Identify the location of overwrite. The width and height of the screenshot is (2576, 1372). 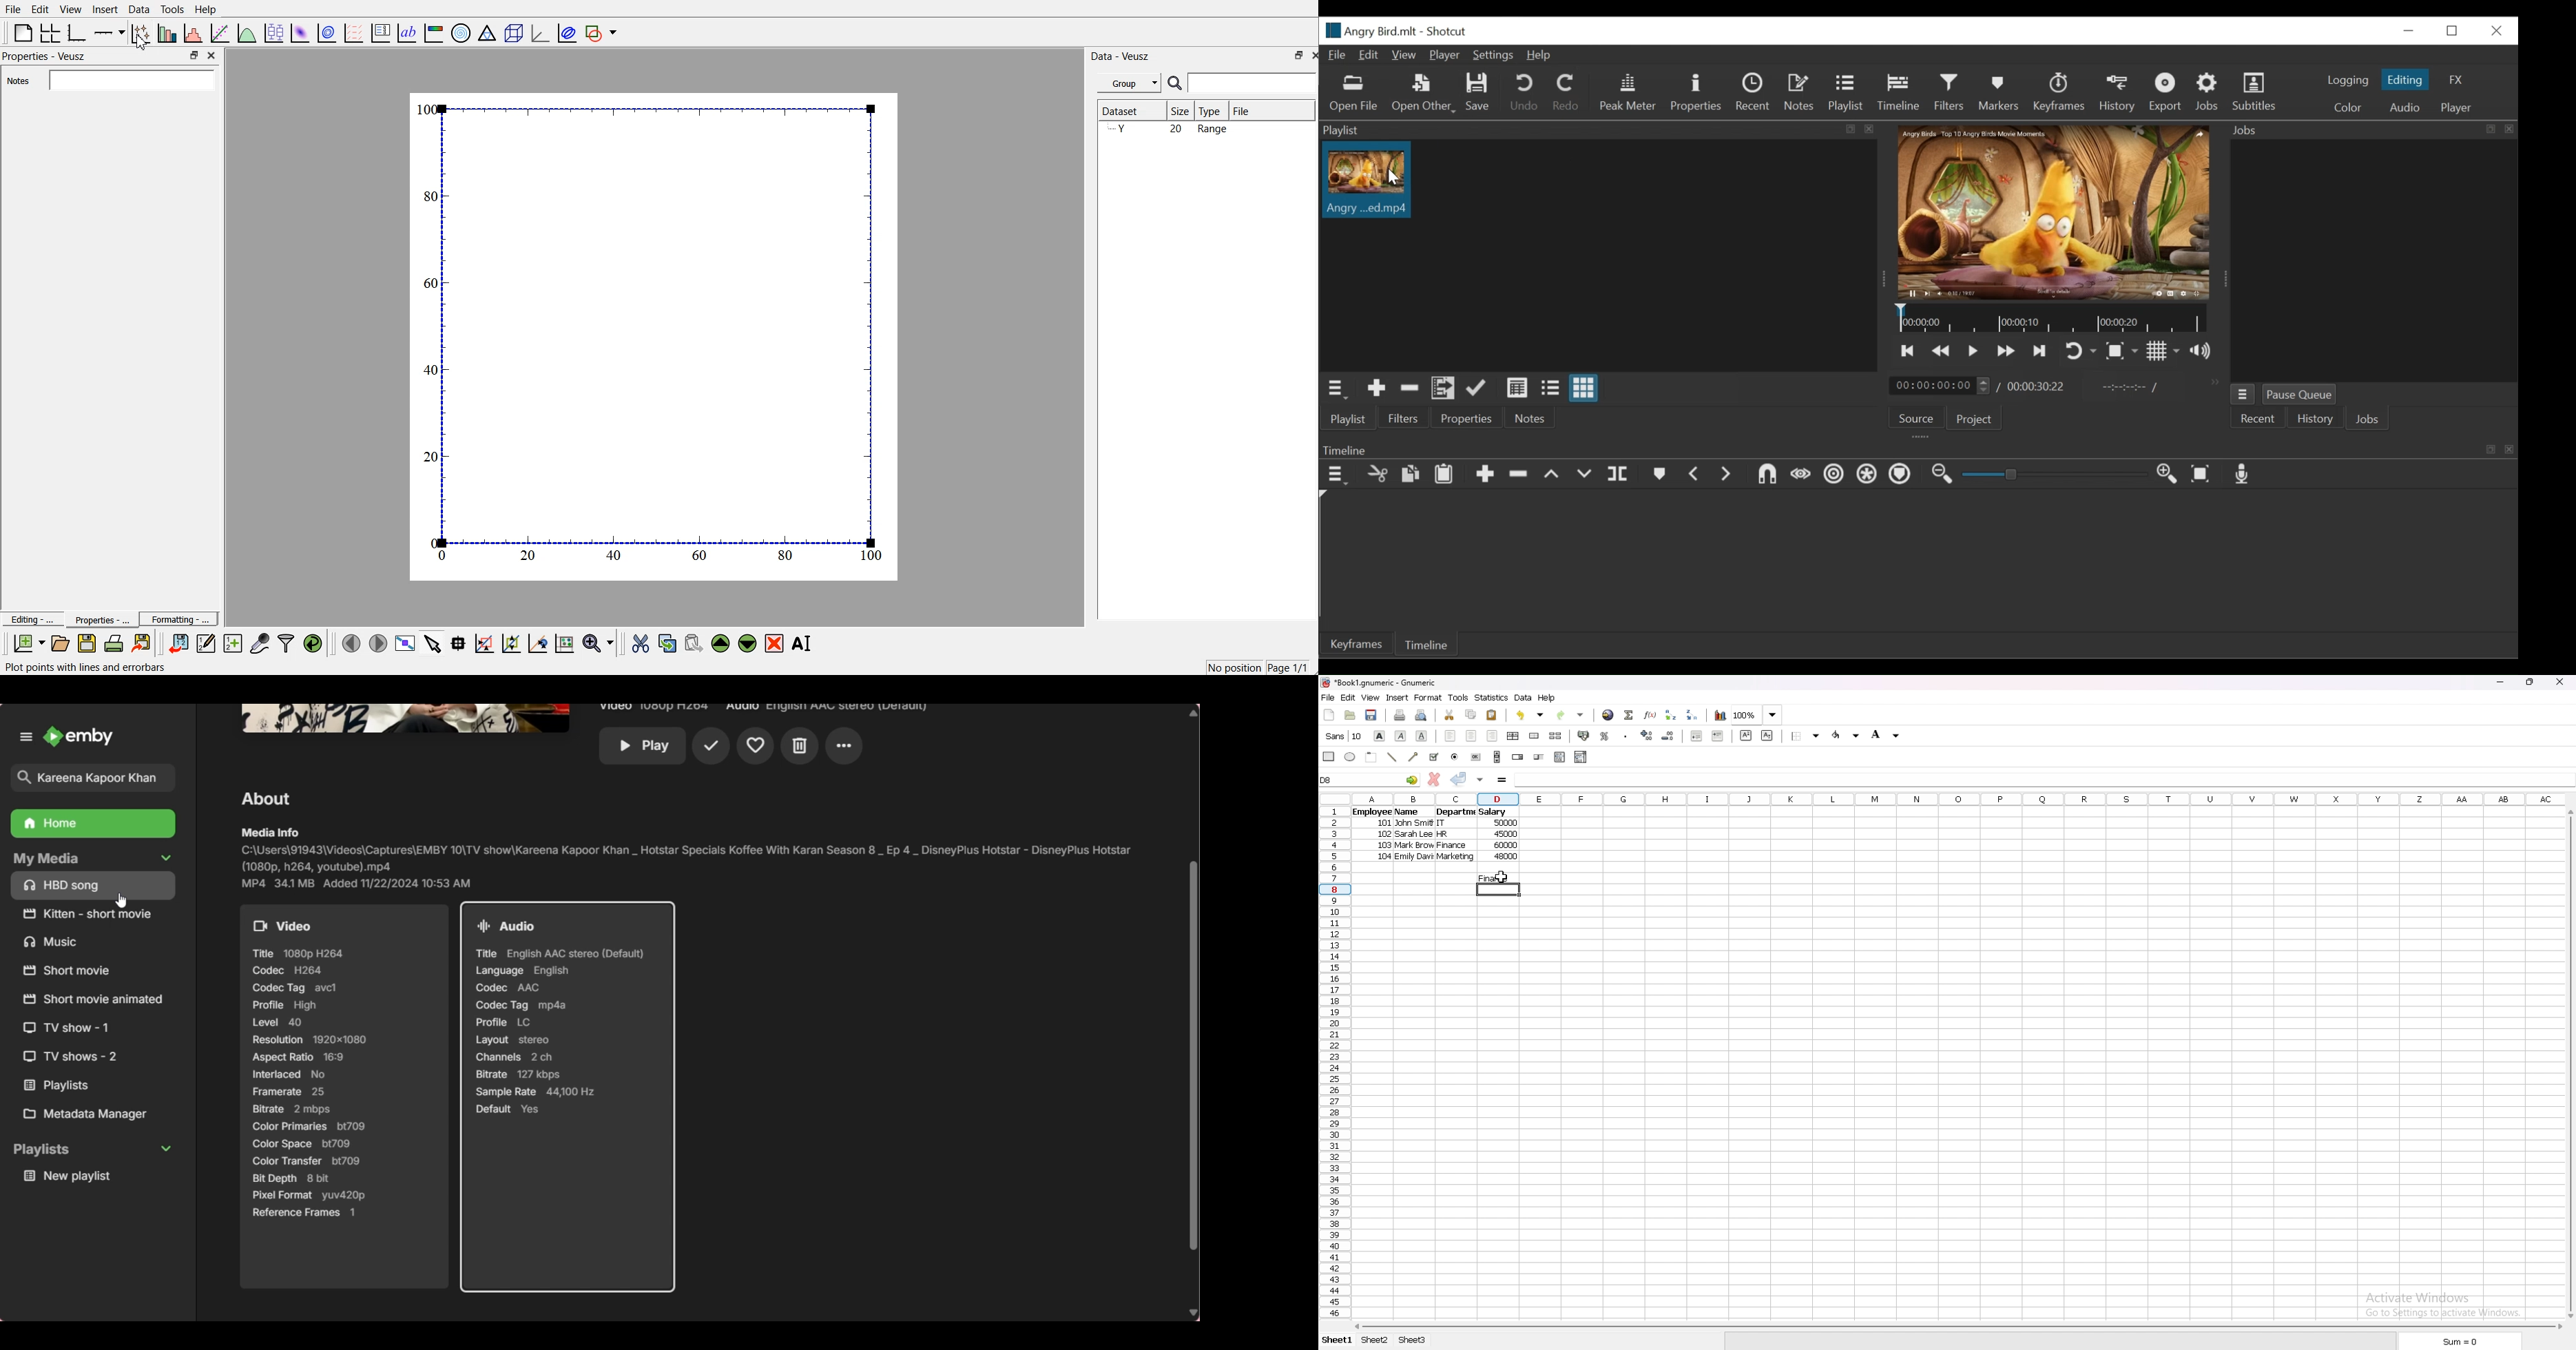
(1583, 476).